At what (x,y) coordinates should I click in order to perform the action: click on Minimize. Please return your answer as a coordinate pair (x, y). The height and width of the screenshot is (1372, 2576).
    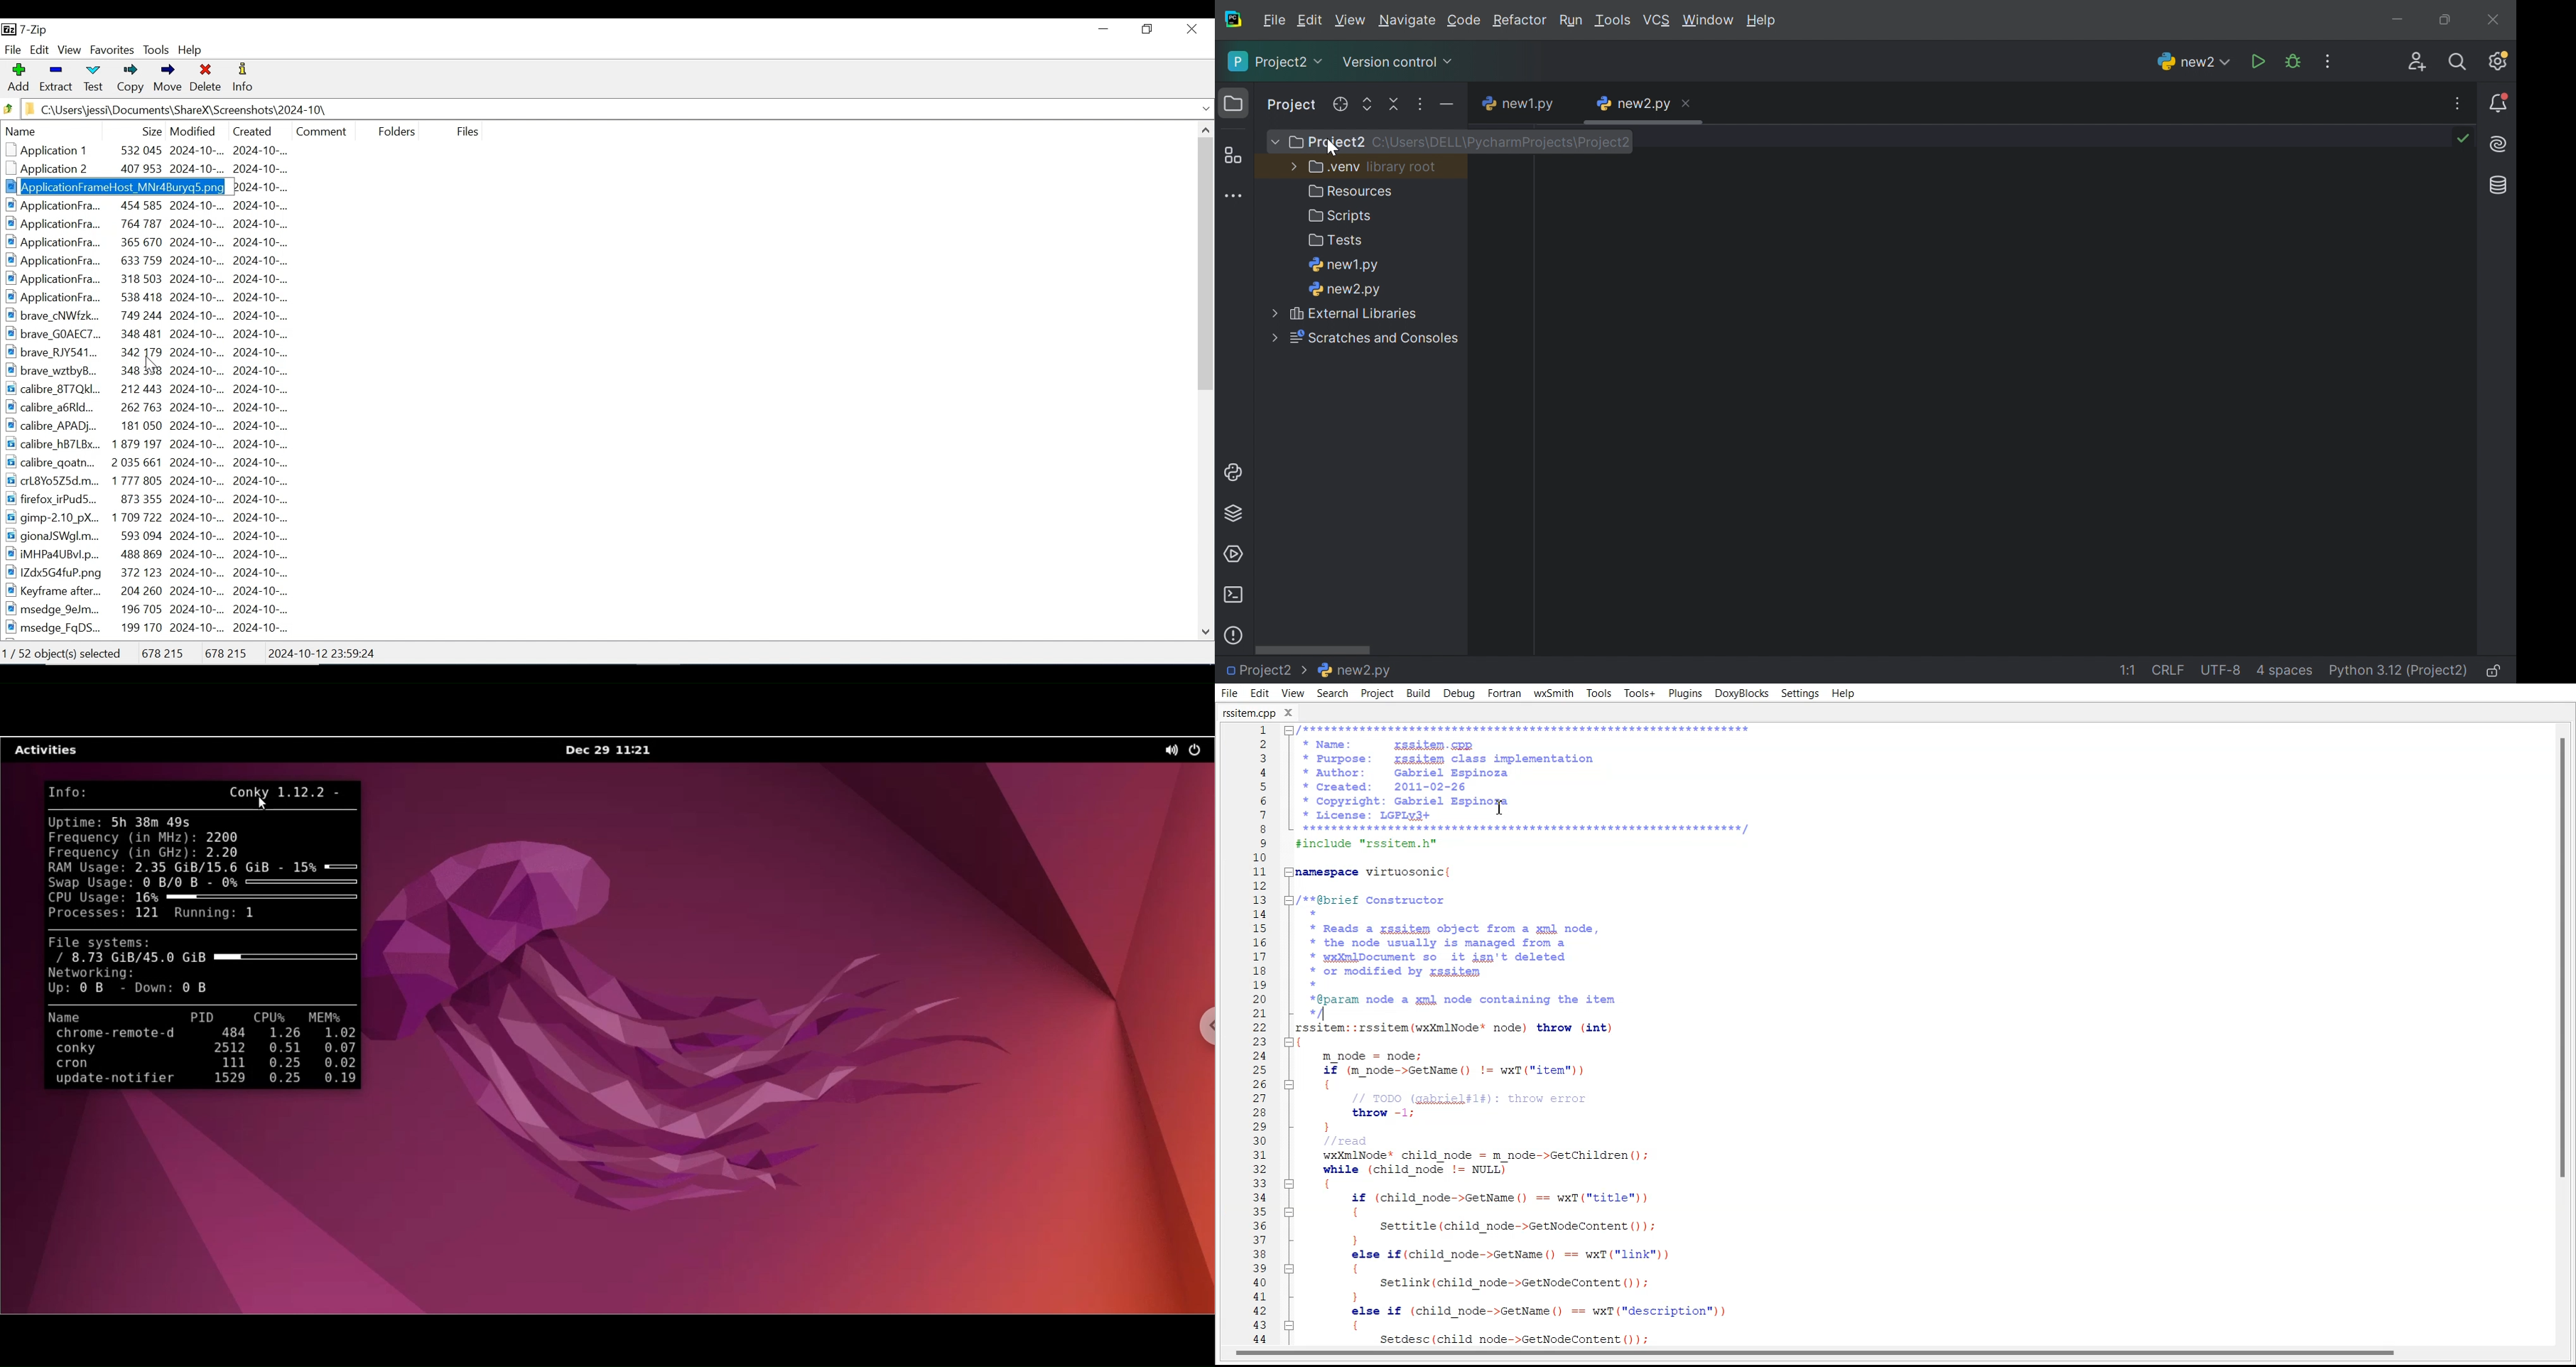
    Looking at the image, I should click on (2396, 20).